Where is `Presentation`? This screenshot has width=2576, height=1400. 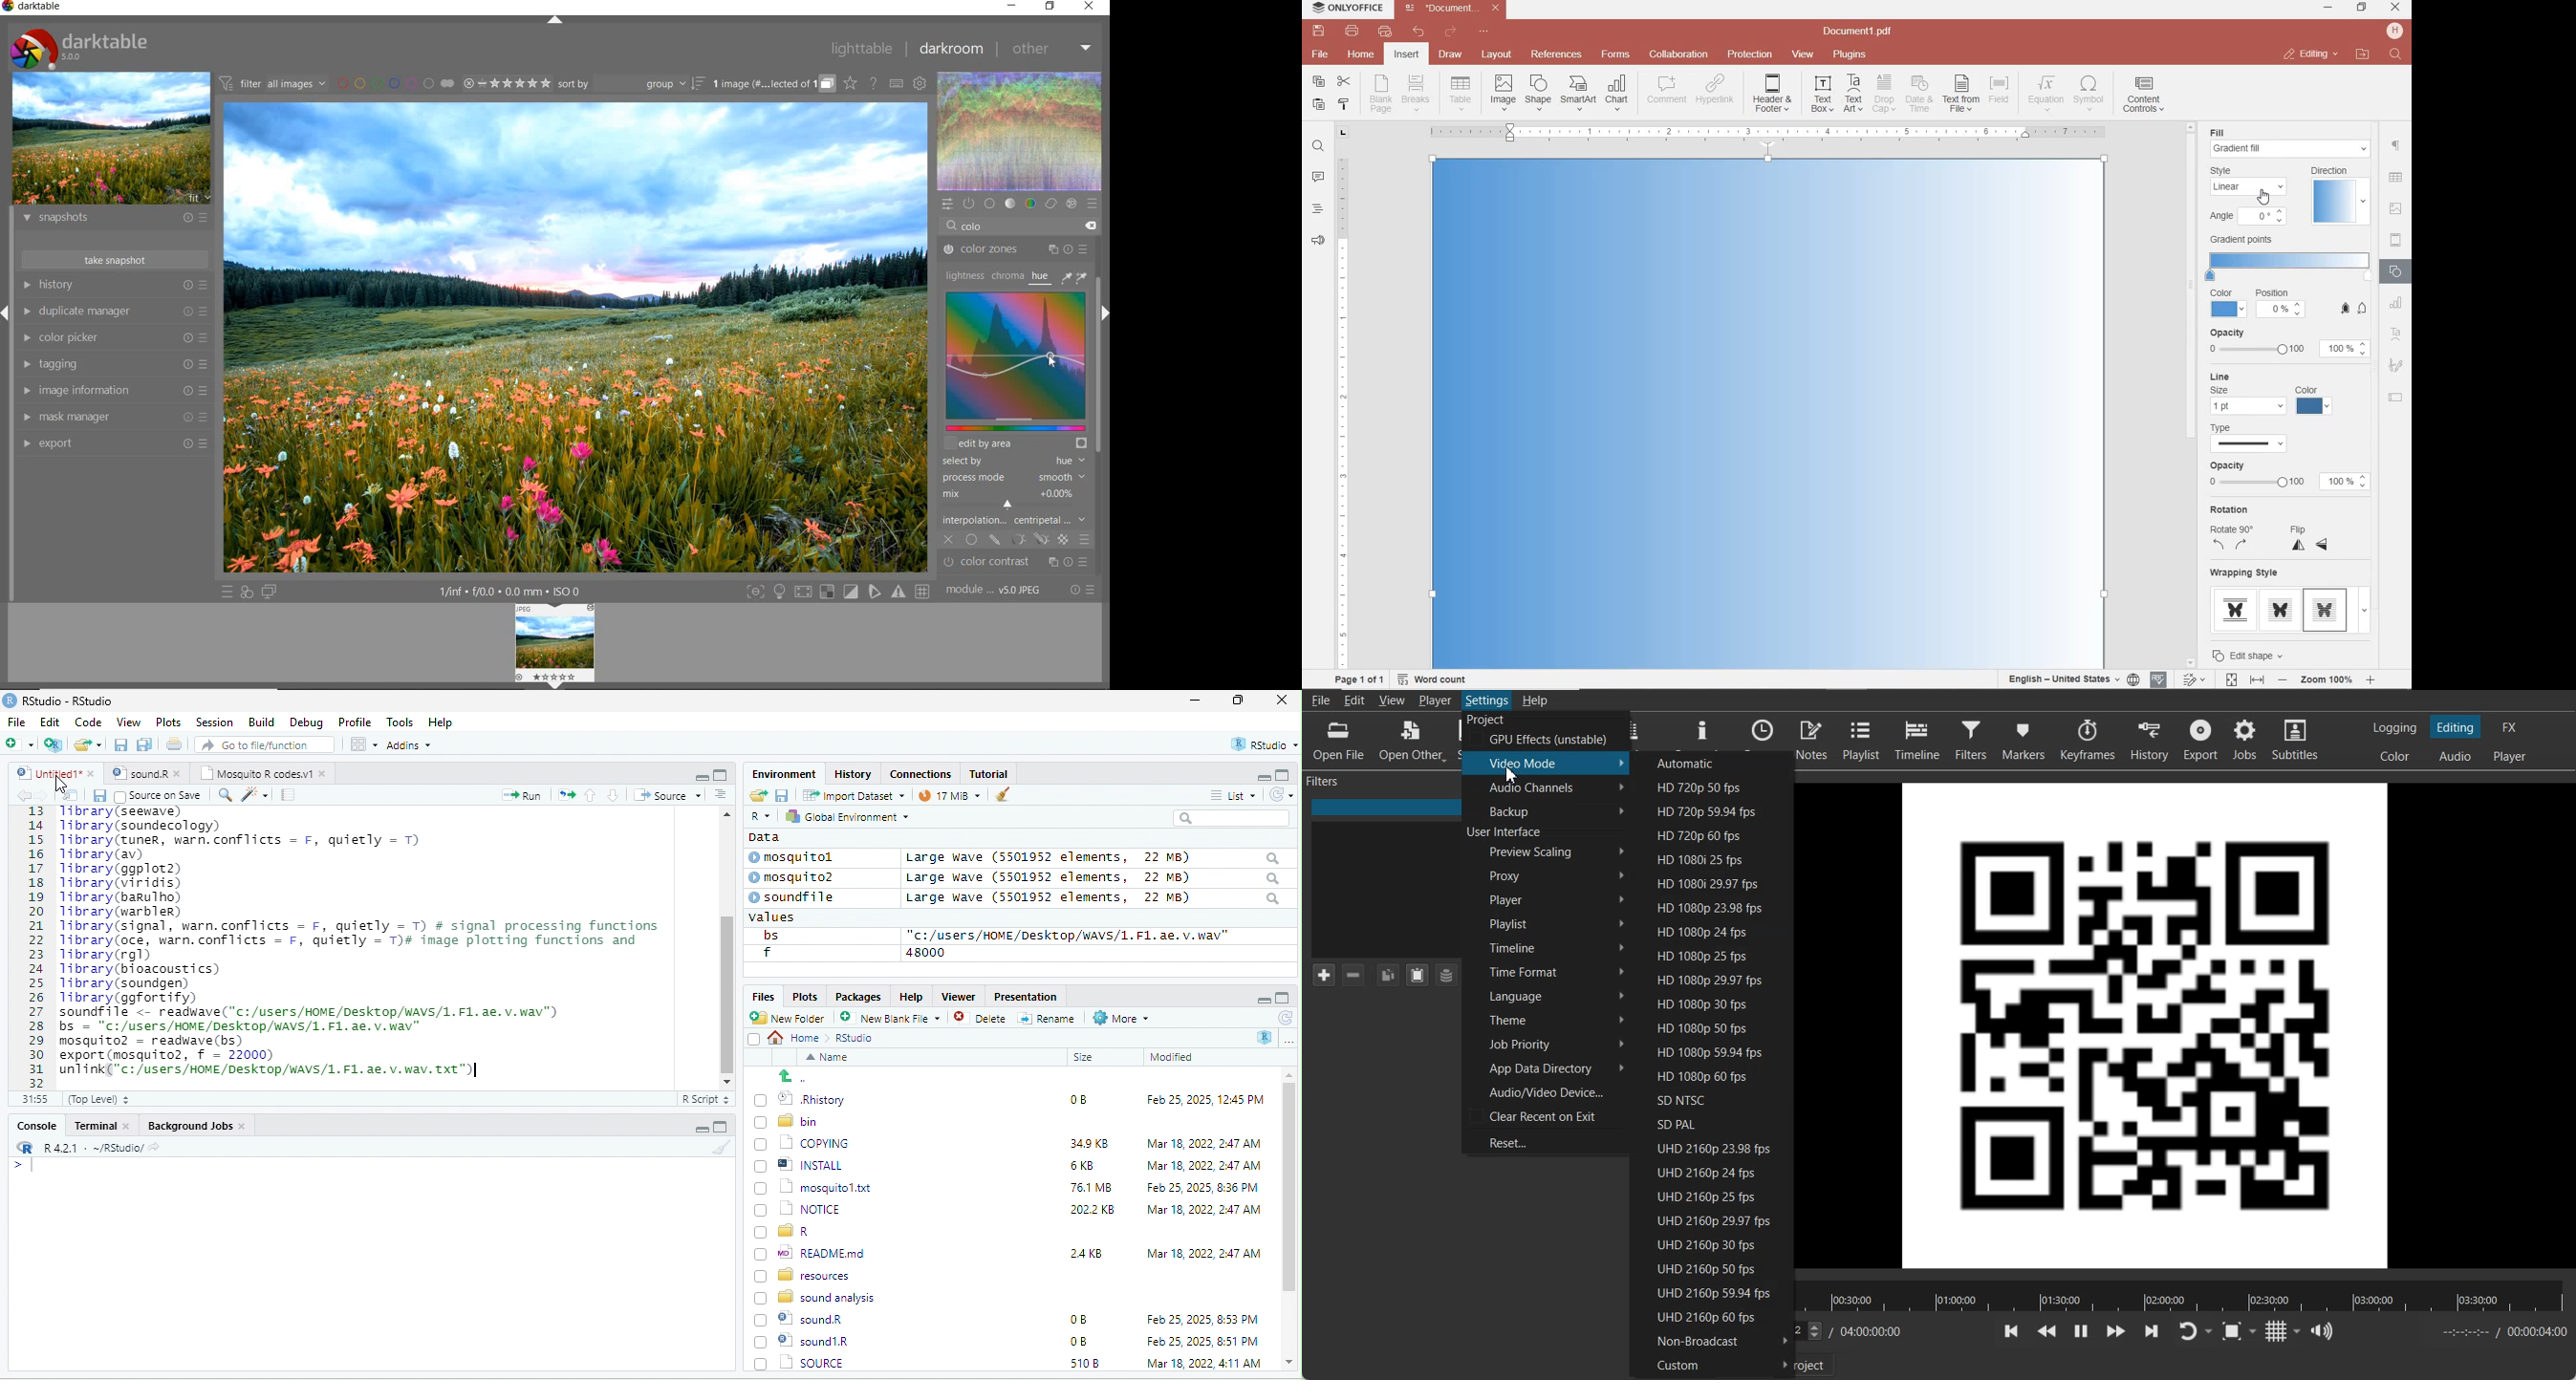 Presentation is located at coordinates (1024, 996).